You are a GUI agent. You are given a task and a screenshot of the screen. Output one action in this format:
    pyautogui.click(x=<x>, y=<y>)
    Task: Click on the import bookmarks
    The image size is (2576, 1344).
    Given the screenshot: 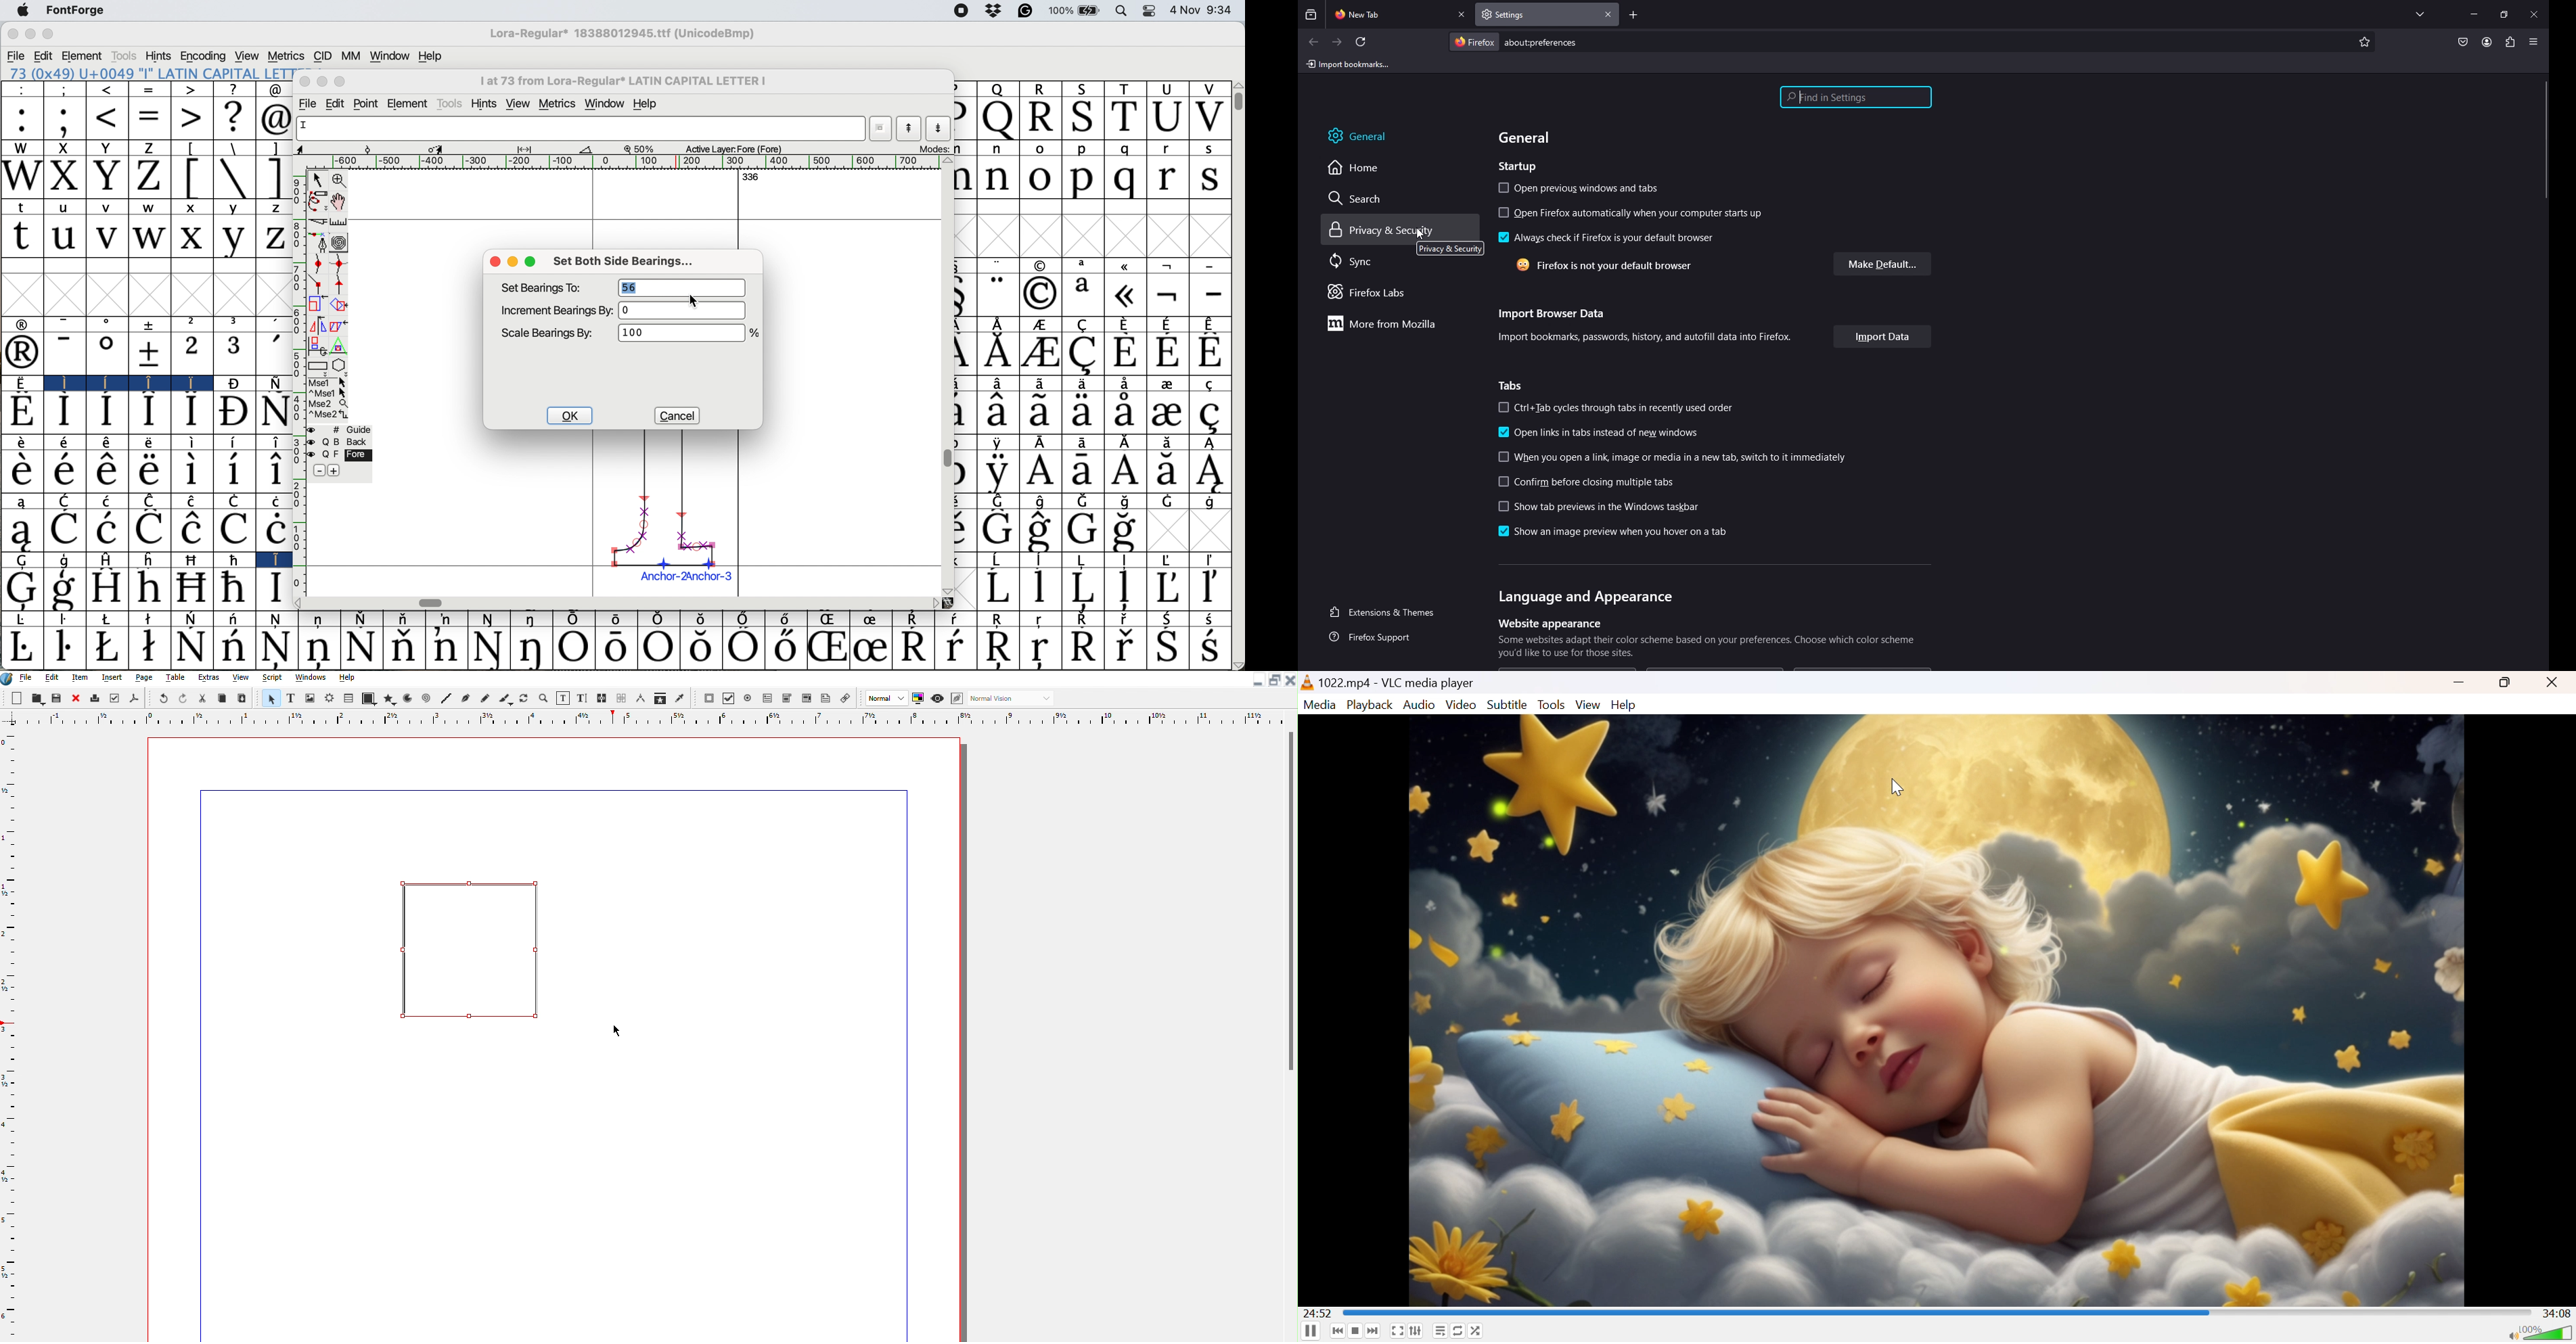 What is the action you would take?
    pyautogui.click(x=1351, y=63)
    